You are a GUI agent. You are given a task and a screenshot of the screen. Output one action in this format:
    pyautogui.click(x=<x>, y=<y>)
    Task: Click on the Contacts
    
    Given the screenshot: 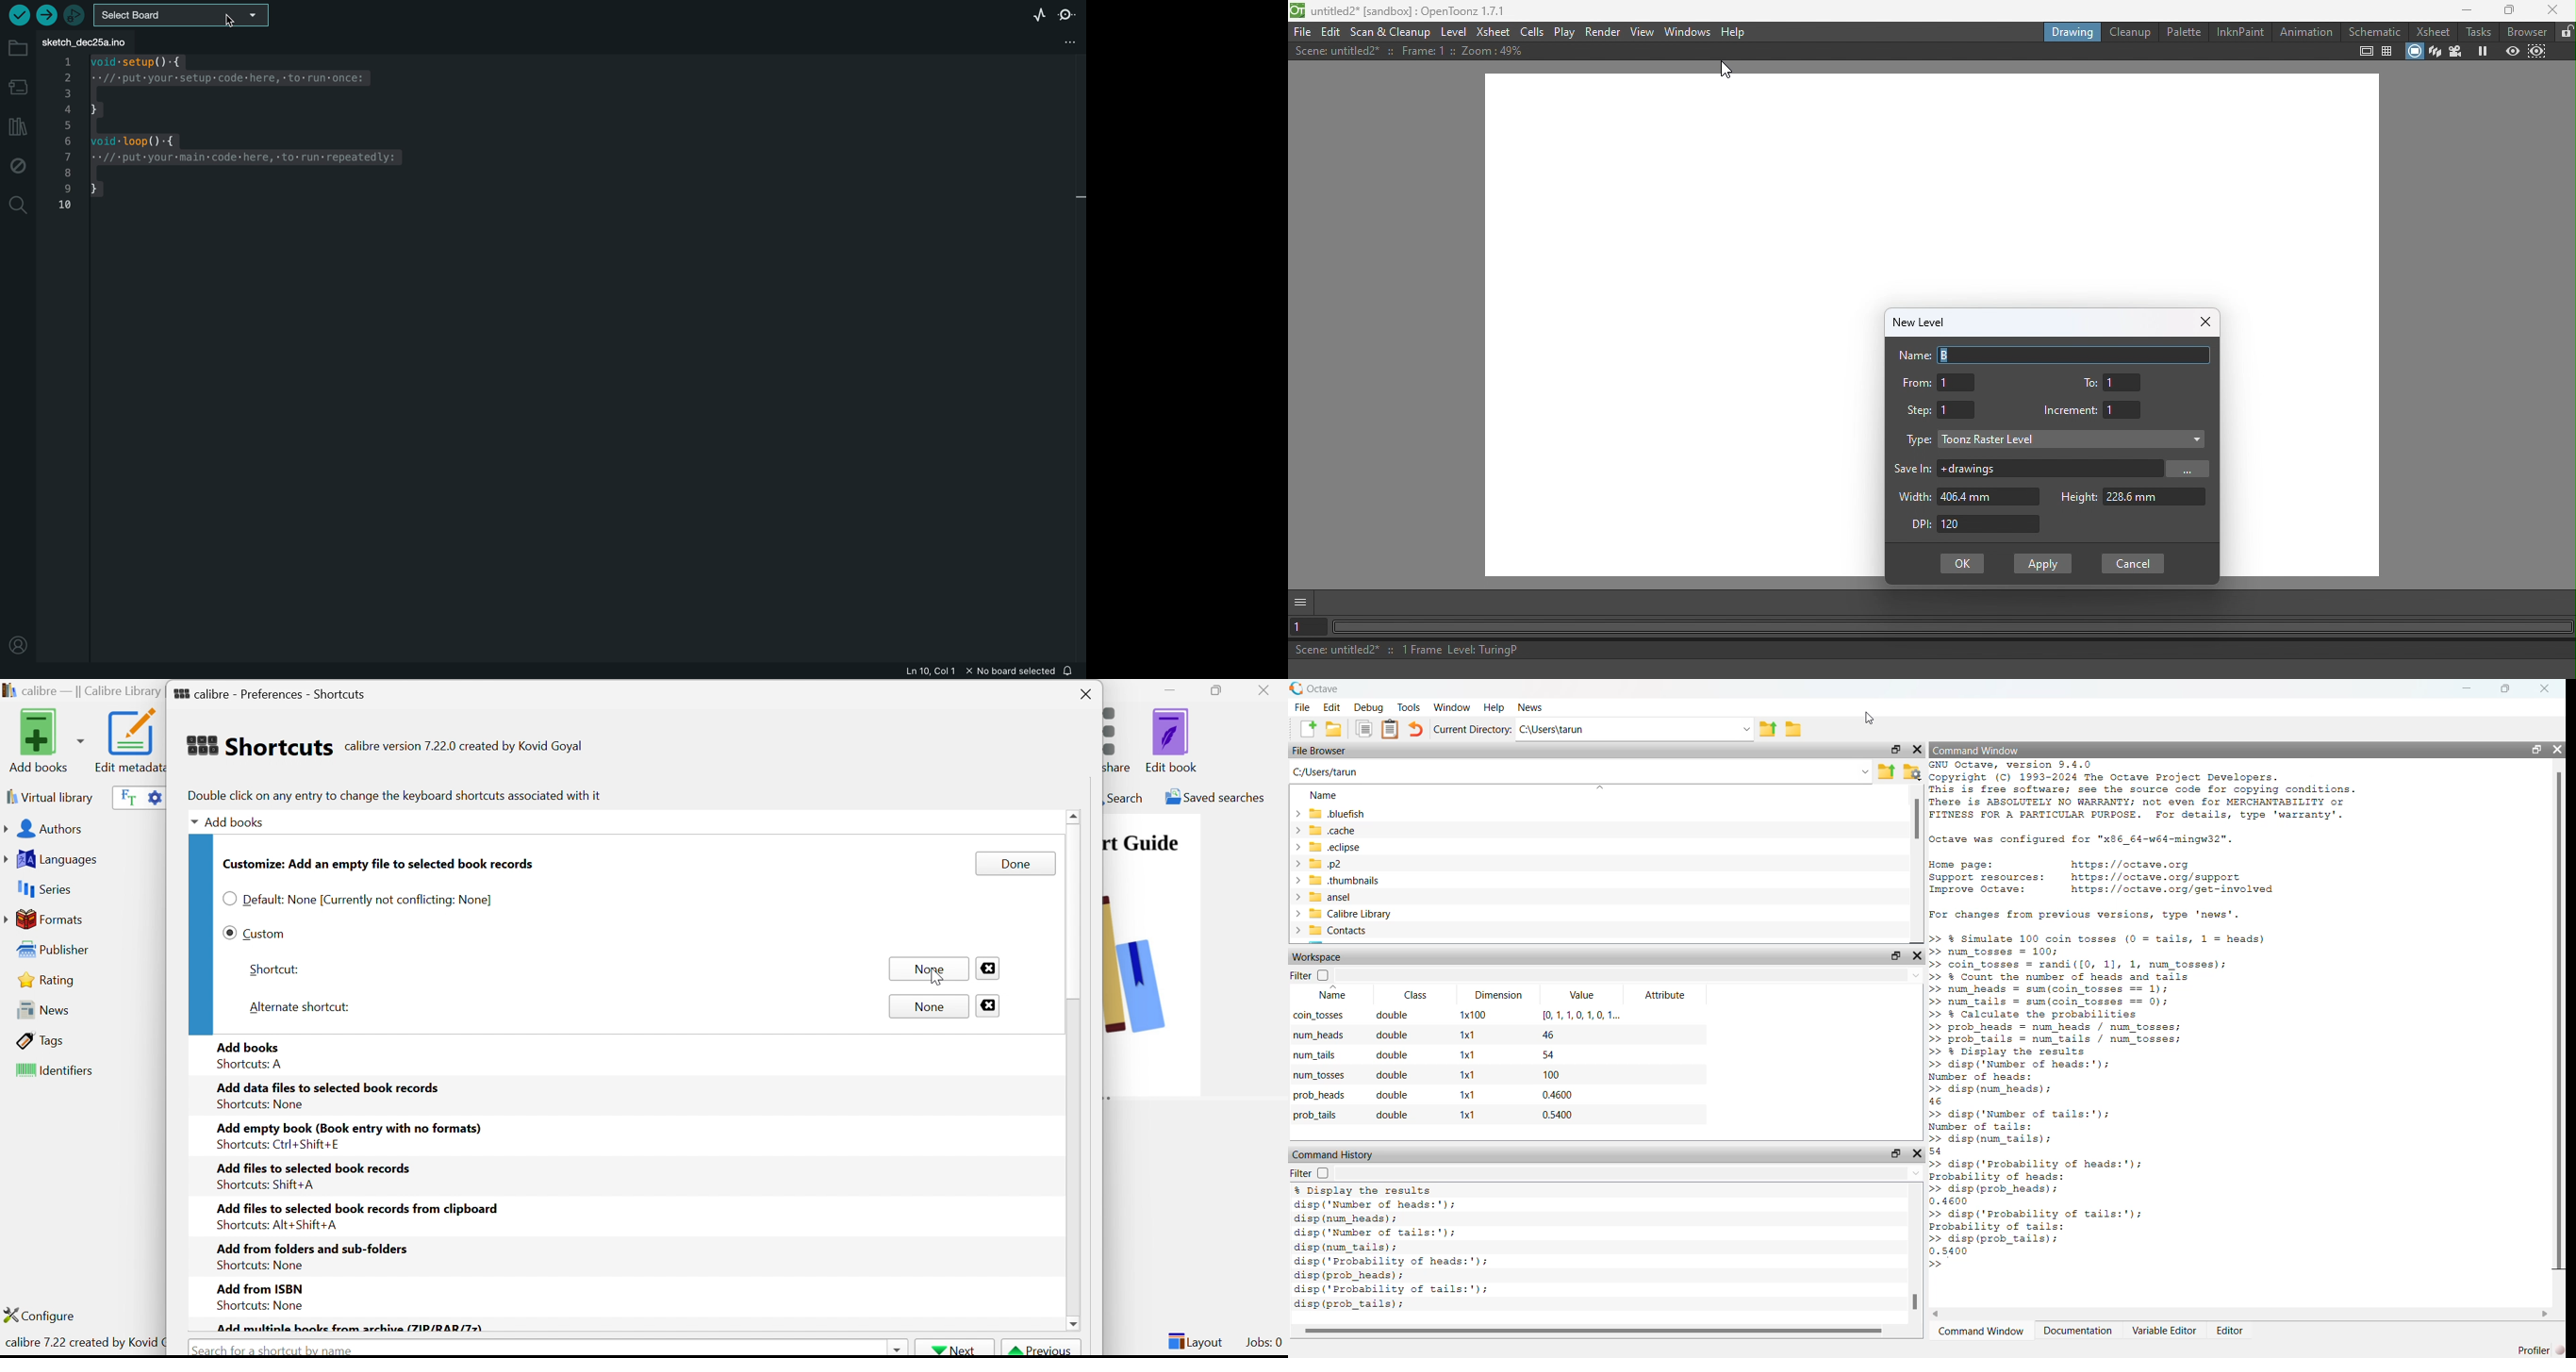 What is the action you would take?
    pyautogui.click(x=1331, y=931)
    